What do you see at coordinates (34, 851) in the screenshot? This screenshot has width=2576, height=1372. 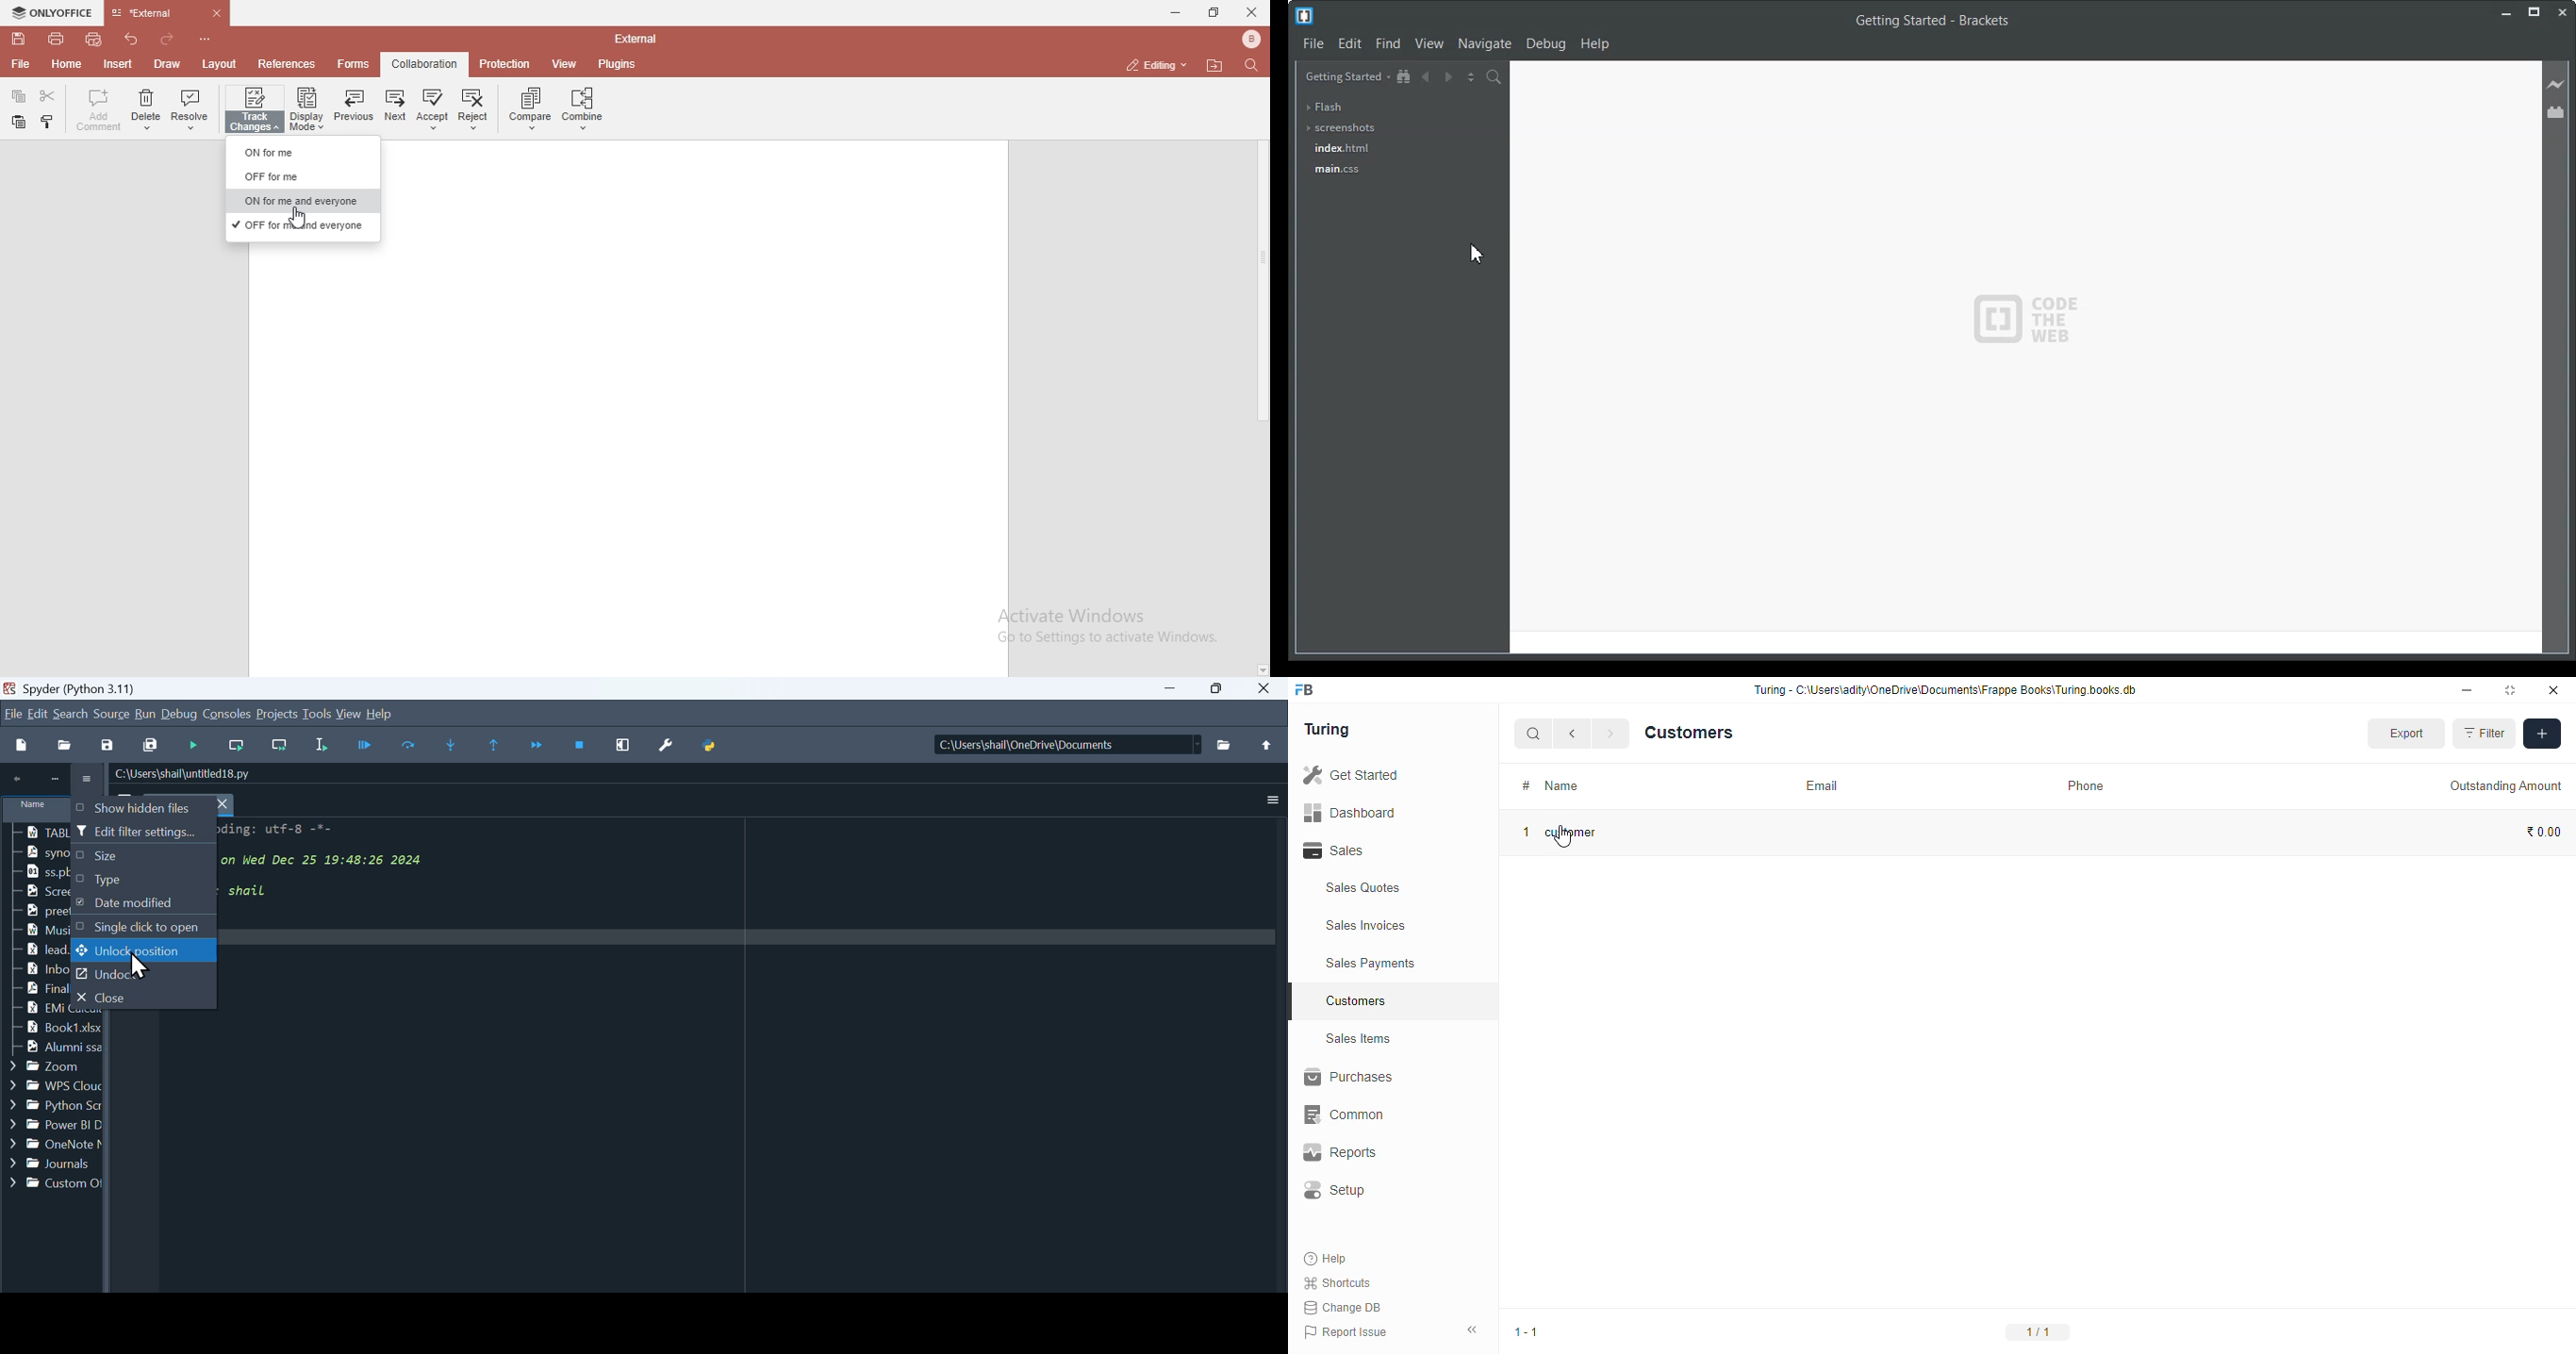 I see `synopsis.p..` at bounding box center [34, 851].